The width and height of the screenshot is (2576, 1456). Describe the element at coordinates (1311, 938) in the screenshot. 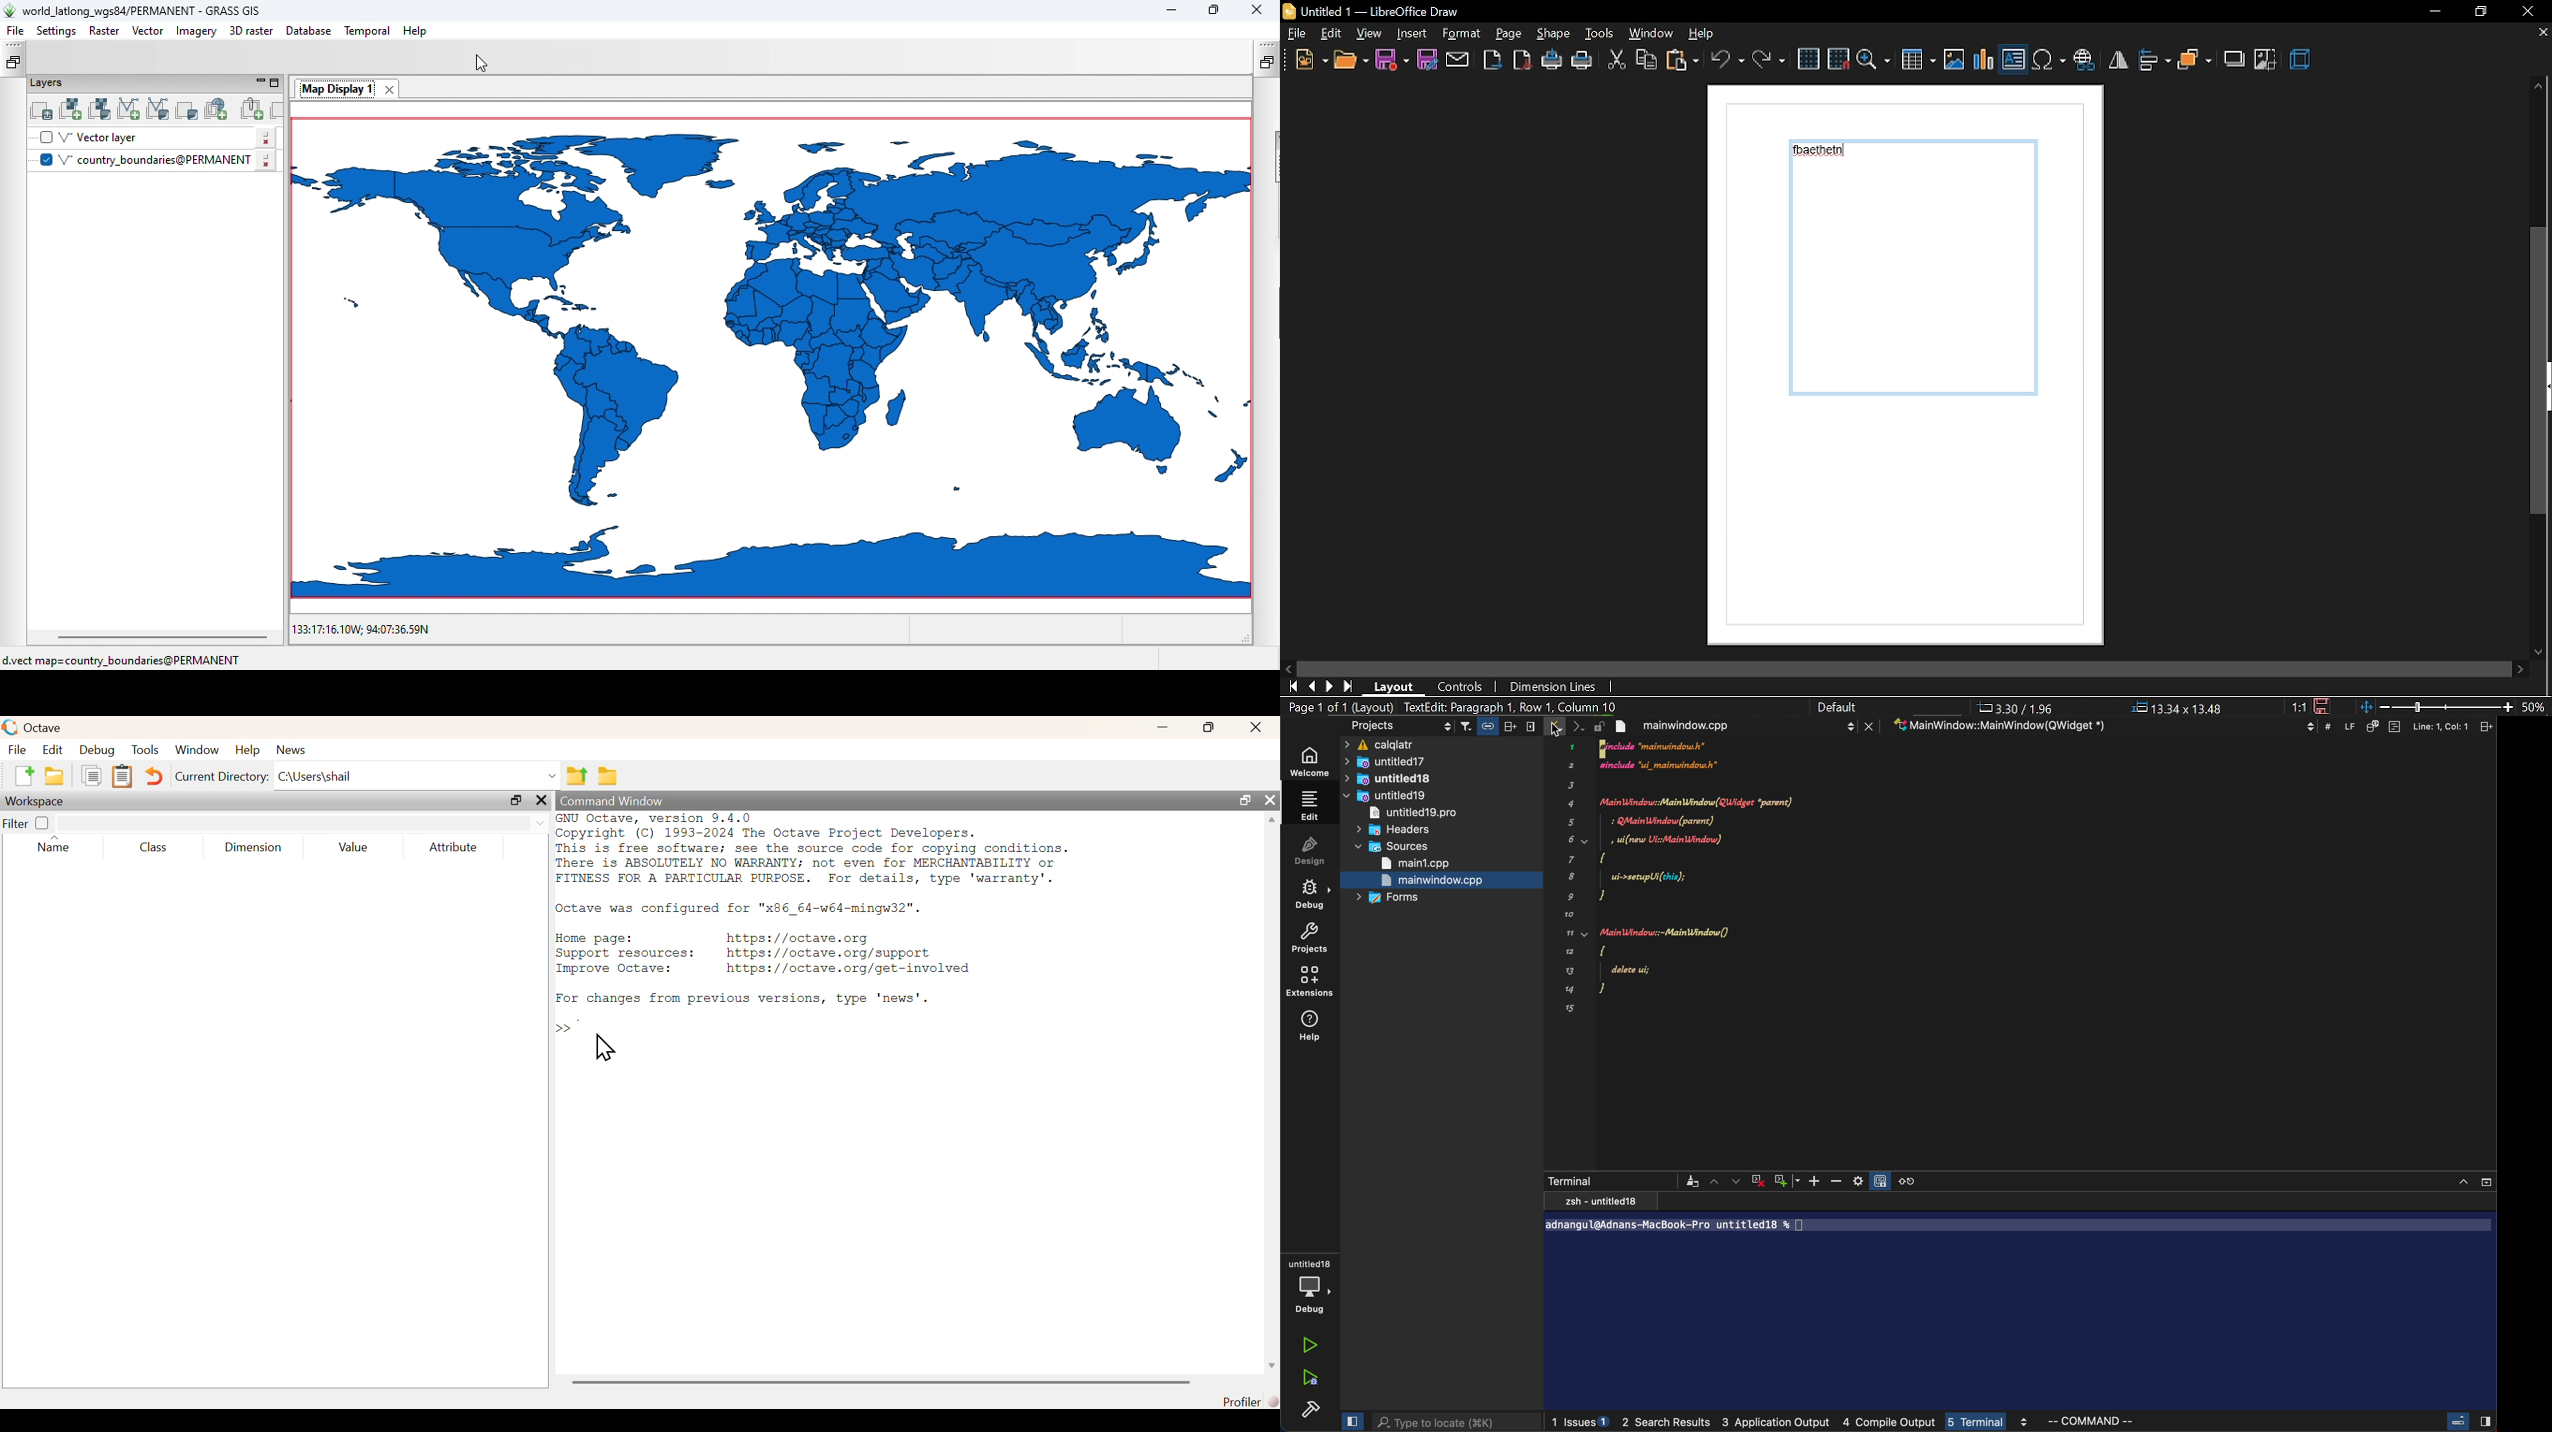

I see `project` at that location.